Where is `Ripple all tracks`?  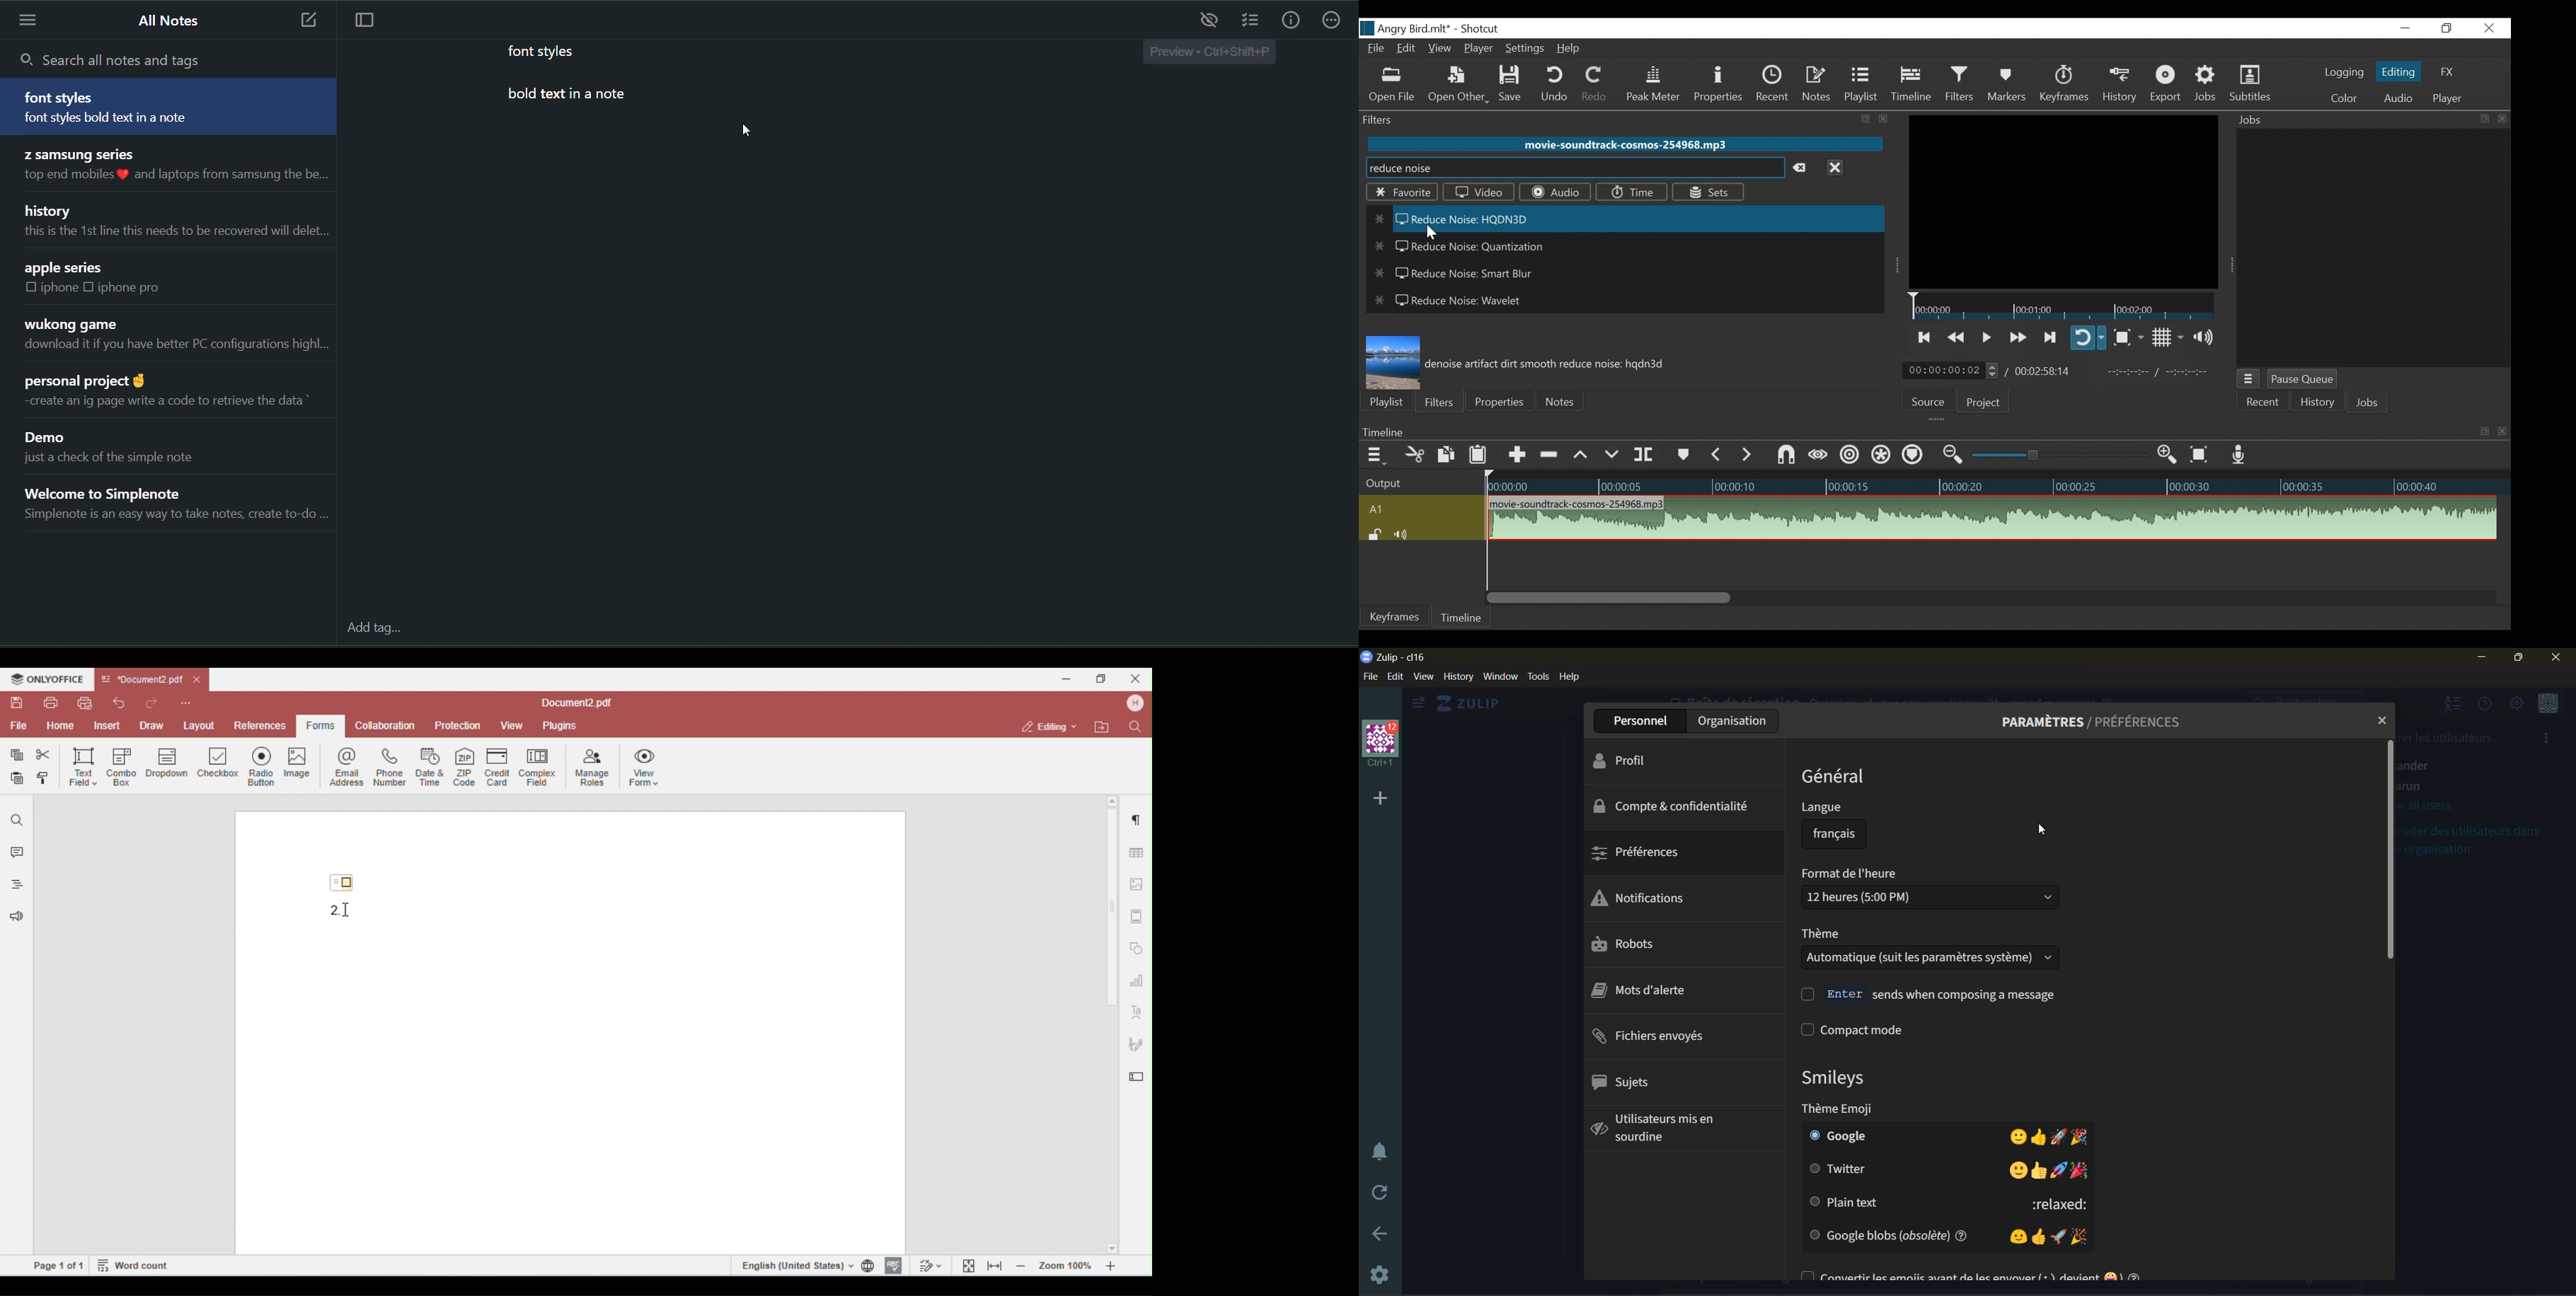 Ripple all tracks is located at coordinates (1882, 455).